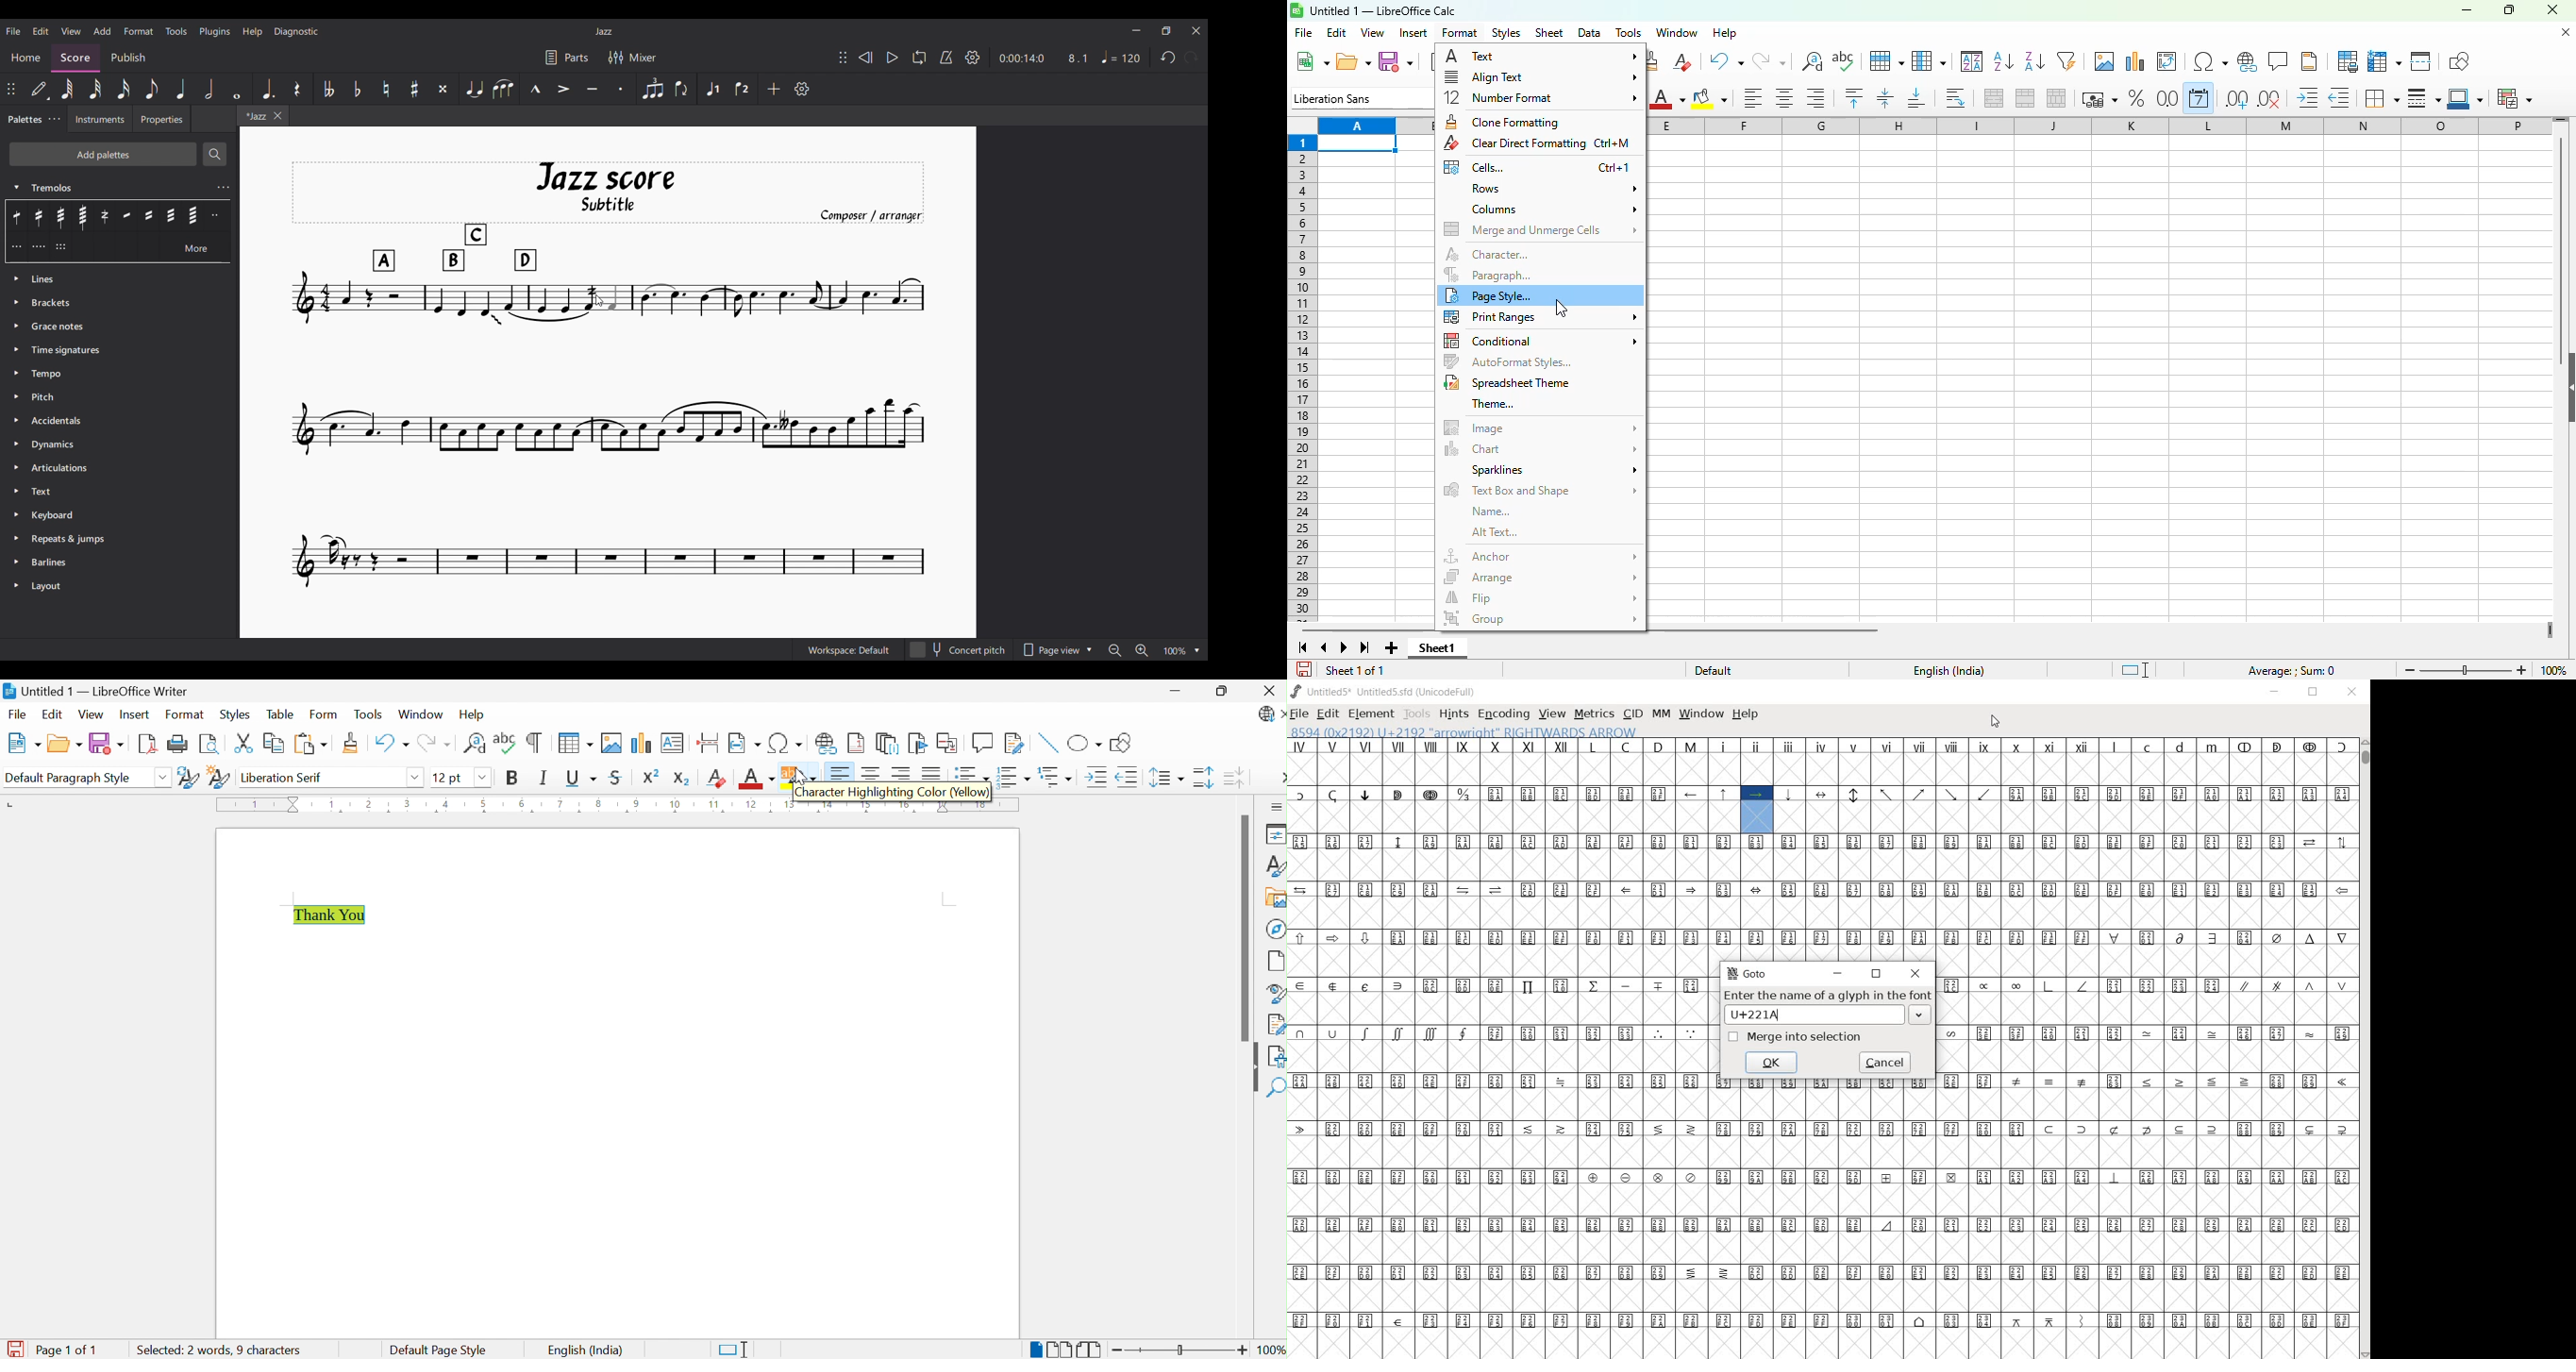  What do you see at coordinates (1498, 1050) in the screenshot?
I see `Glyph characters` at bounding box center [1498, 1050].